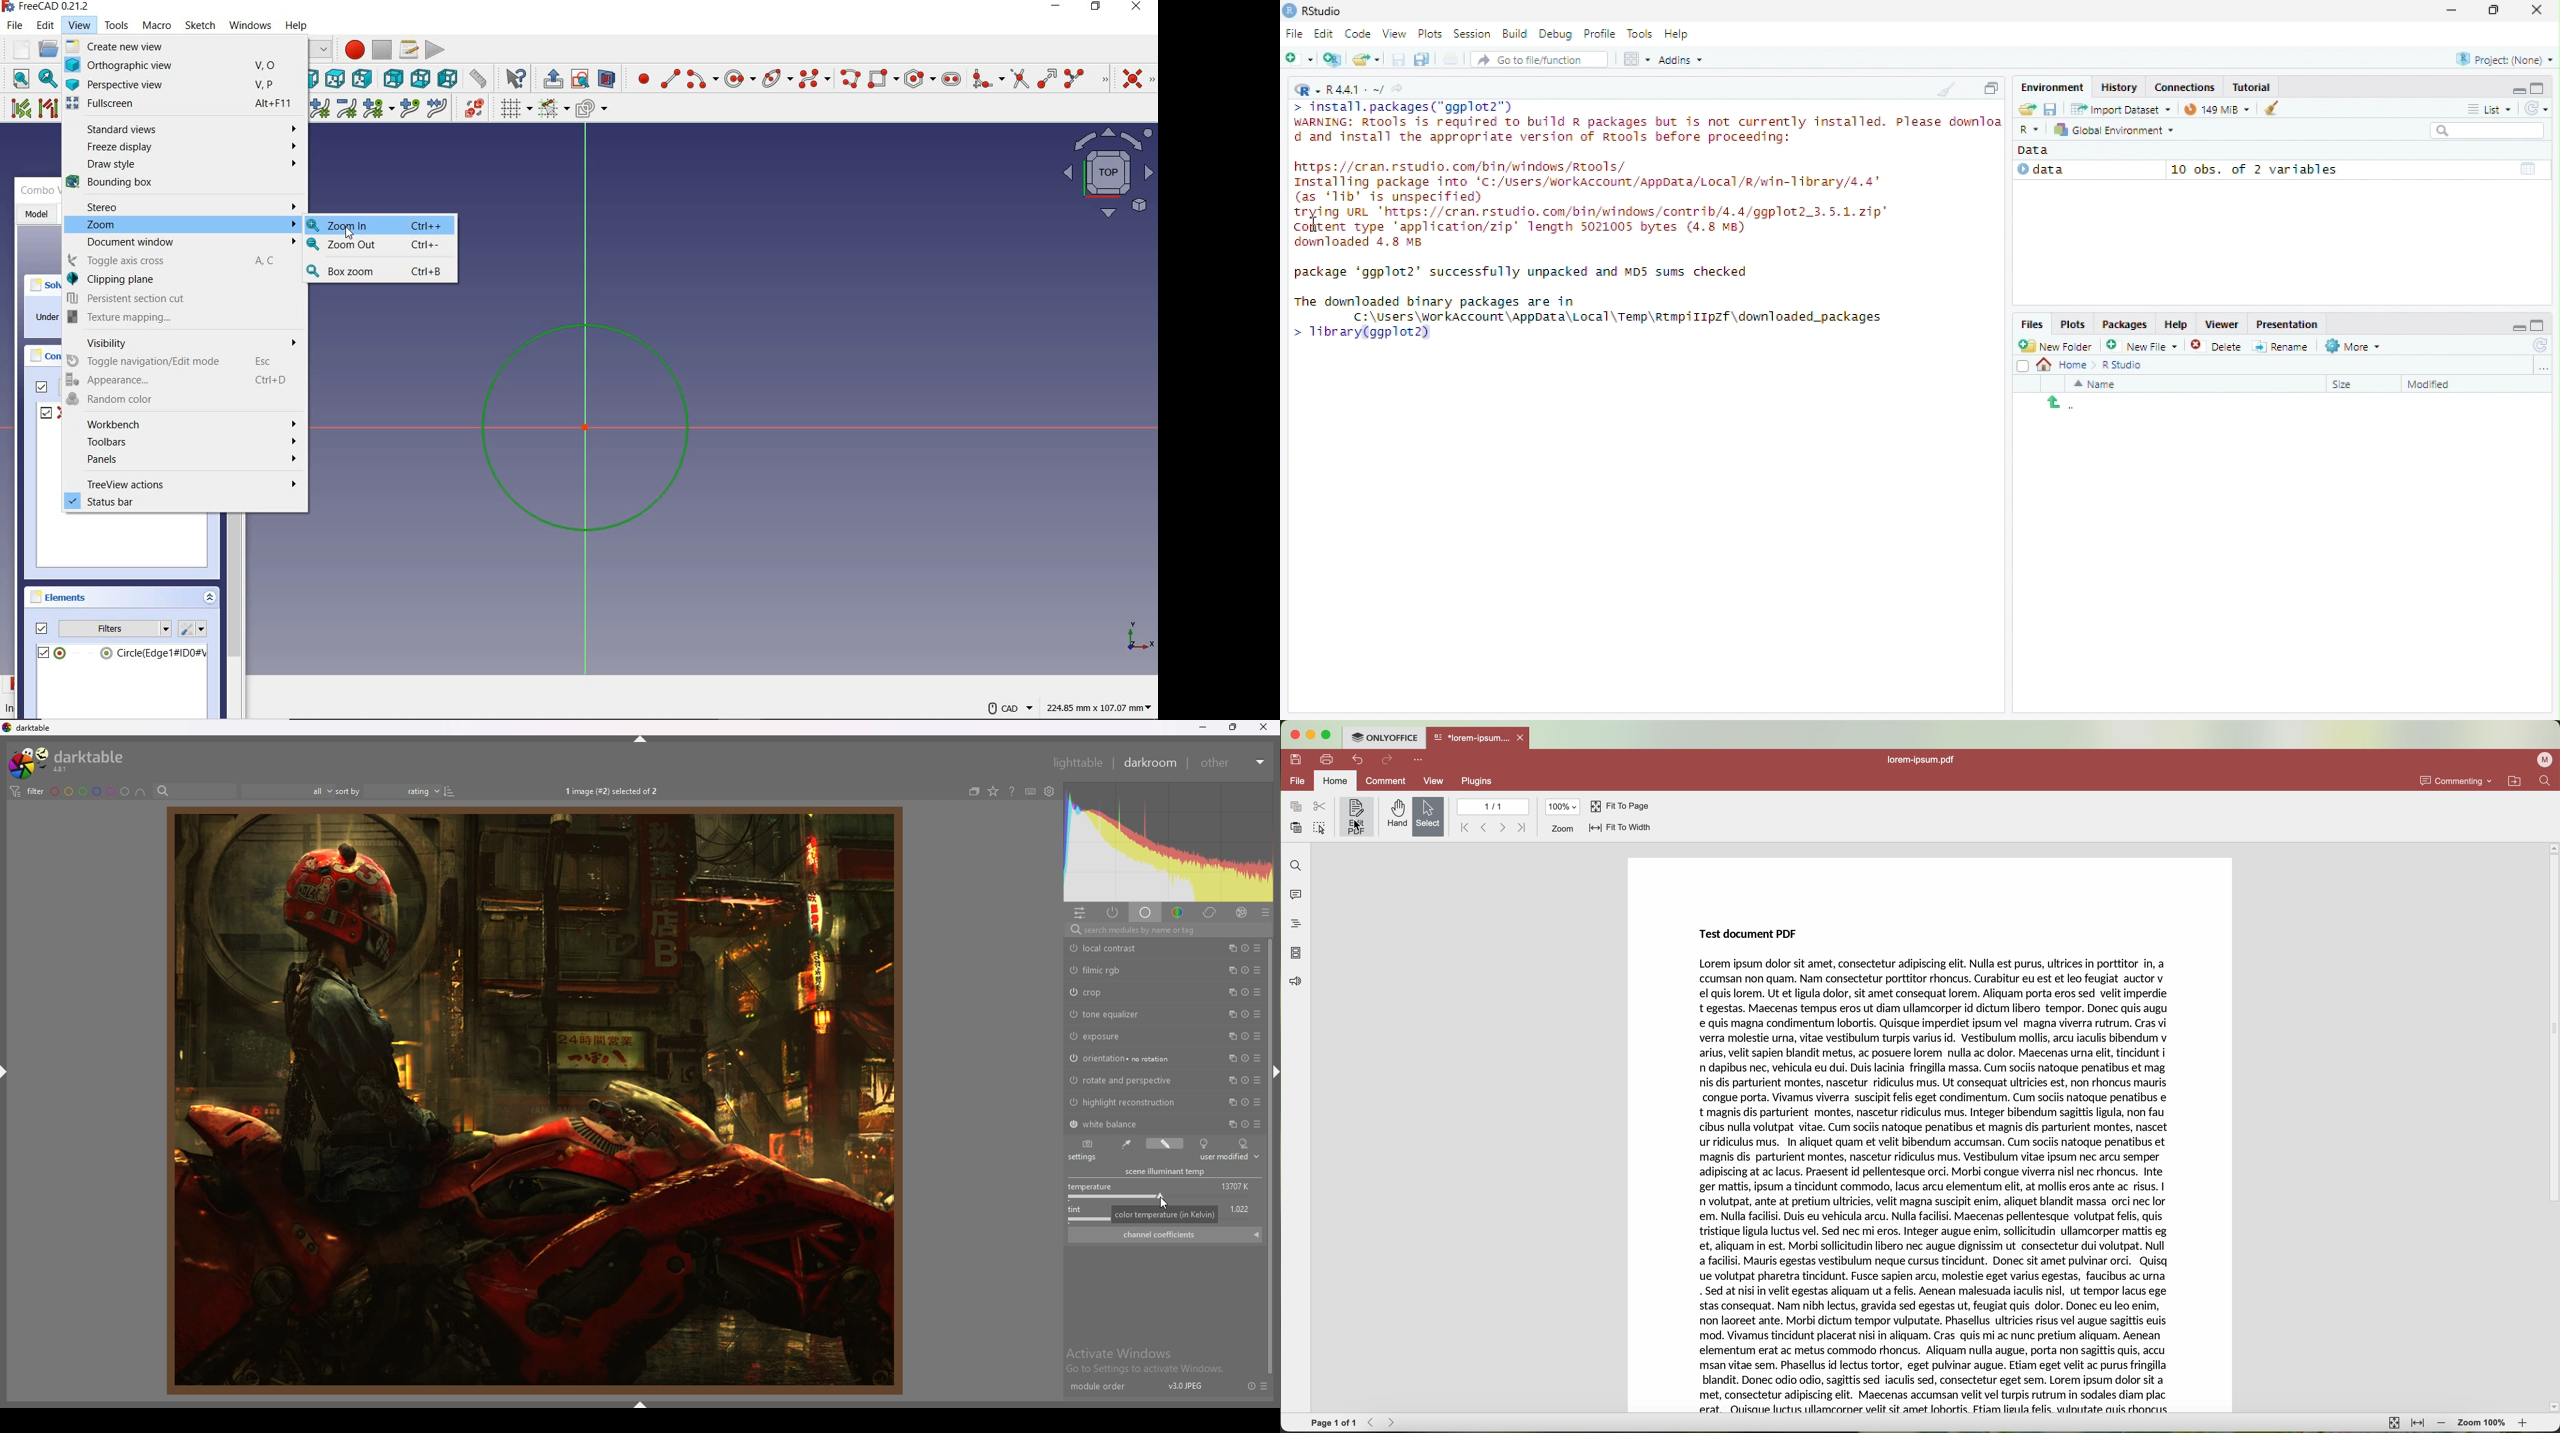 This screenshot has height=1456, width=2576. What do you see at coordinates (1165, 931) in the screenshot?
I see `search modules` at bounding box center [1165, 931].